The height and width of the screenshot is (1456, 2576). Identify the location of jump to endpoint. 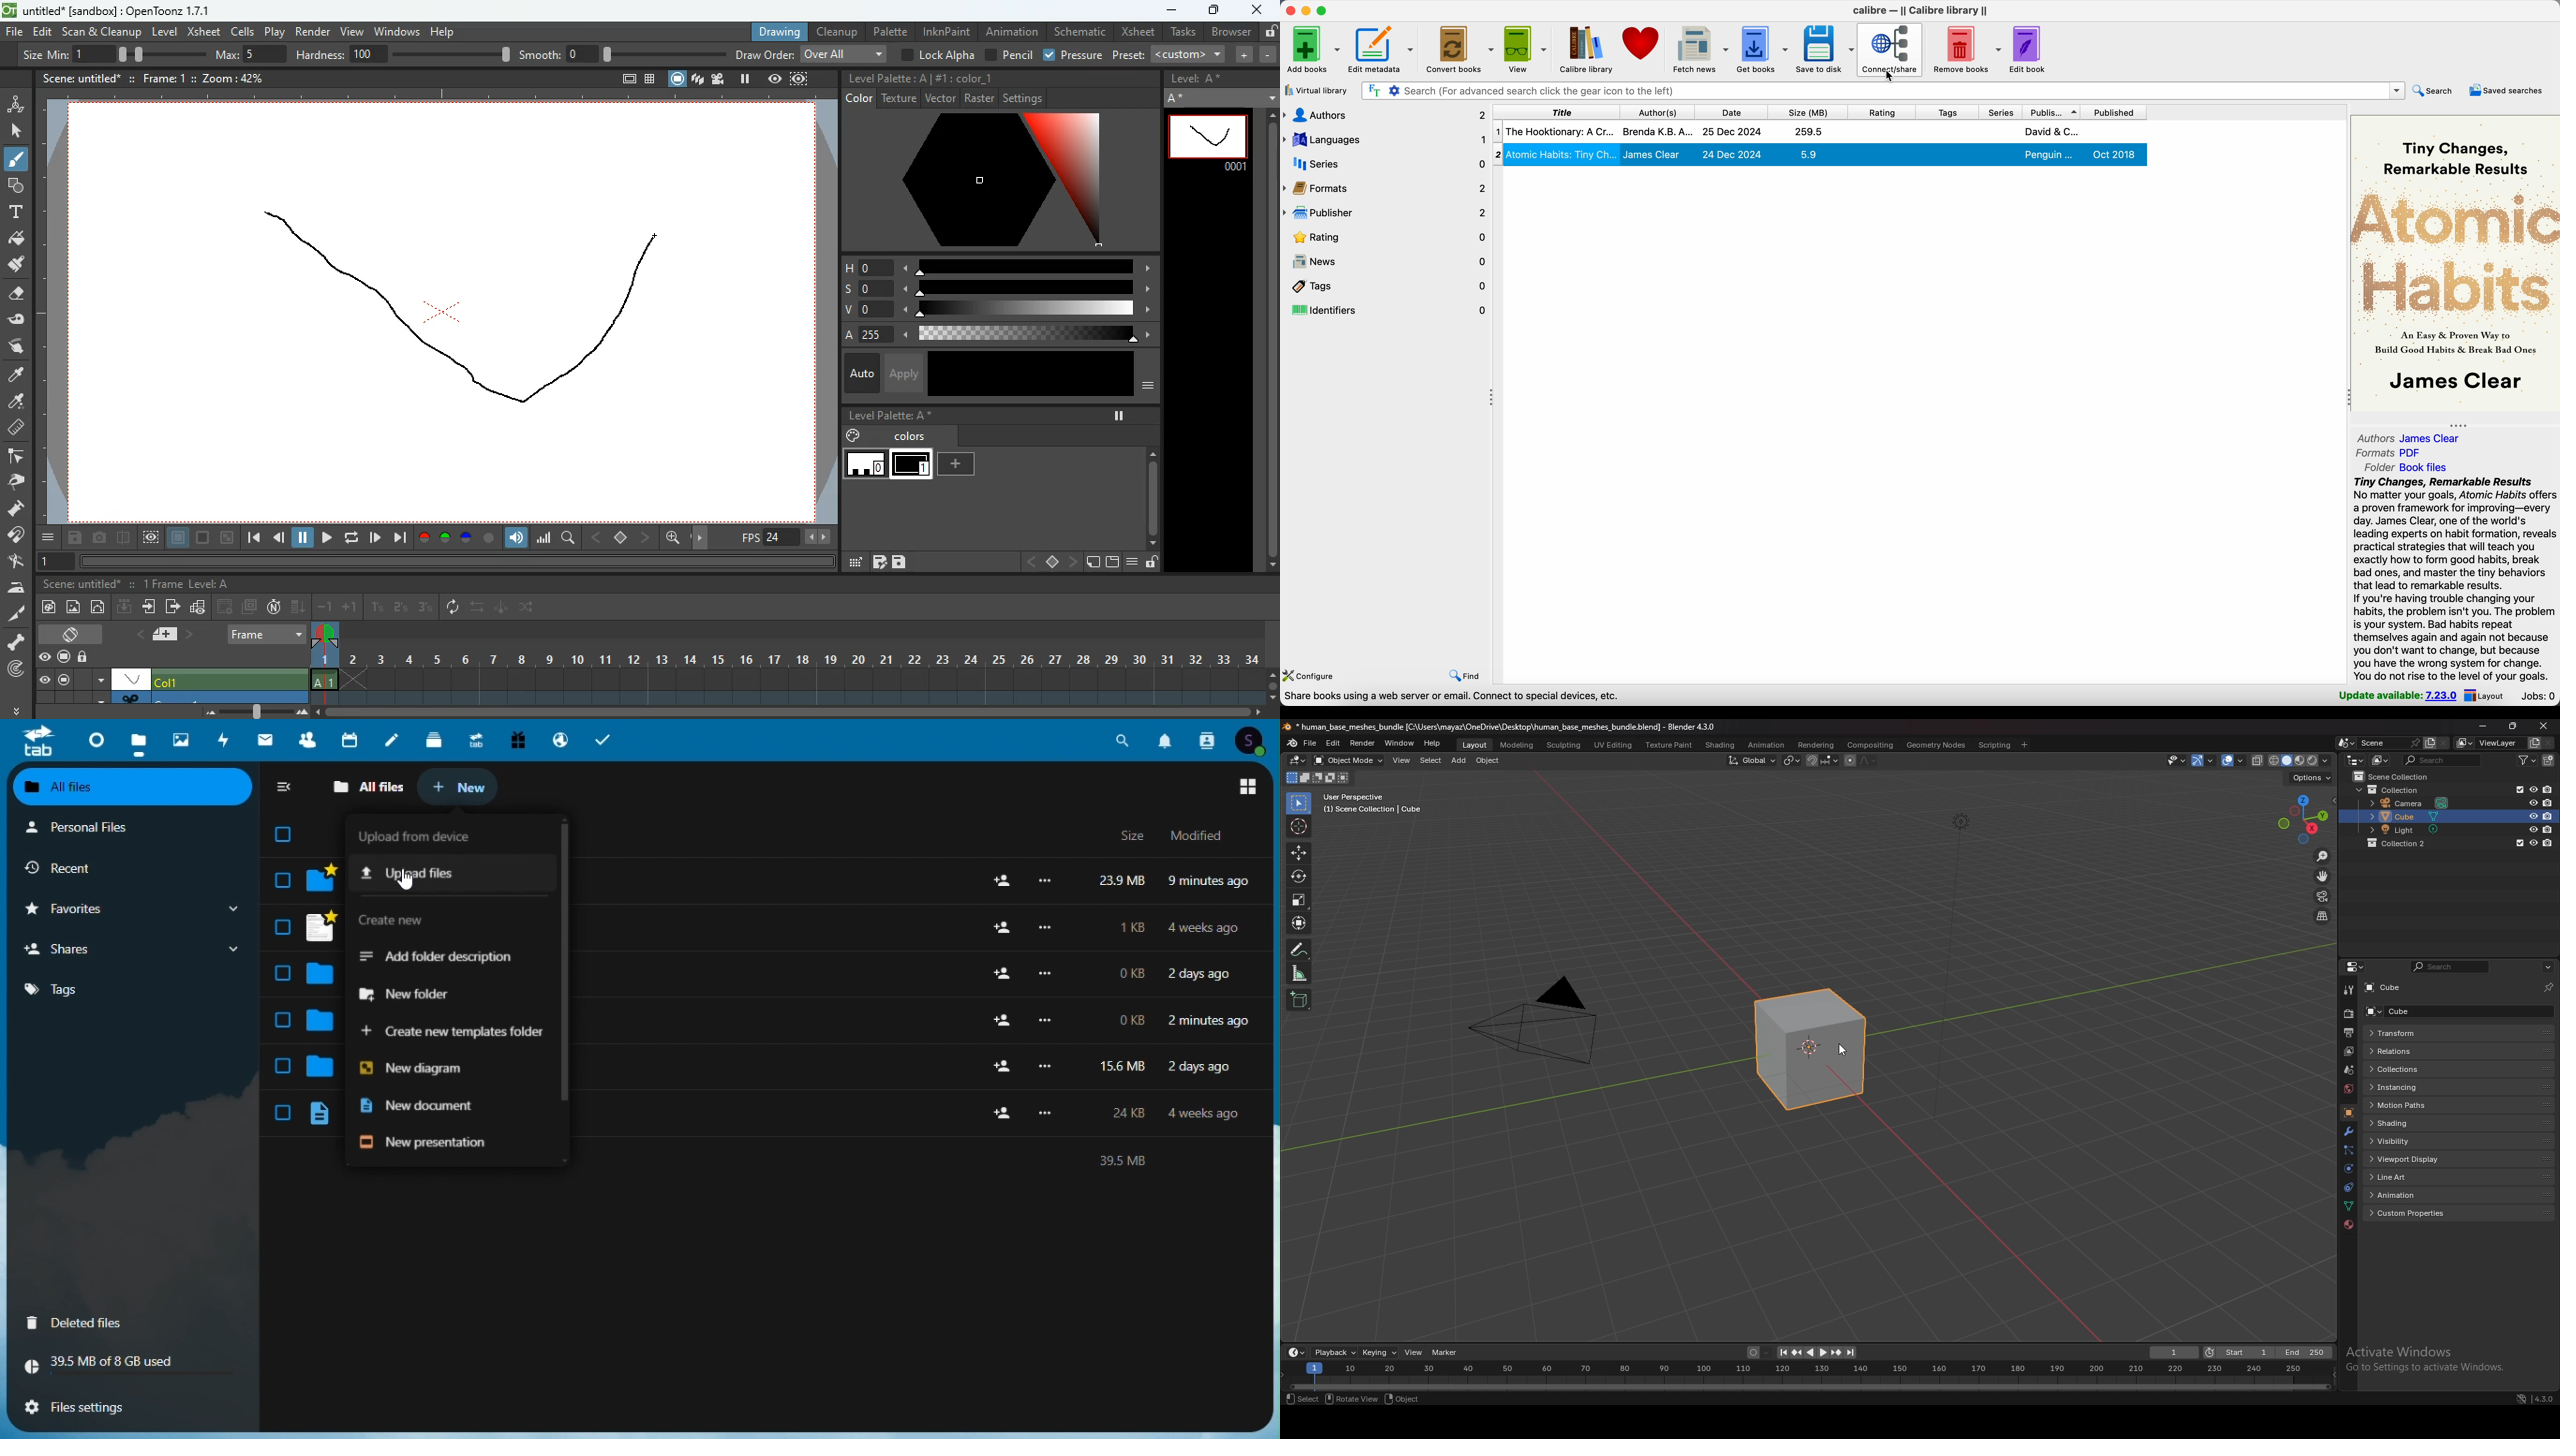
(1782, 1353).